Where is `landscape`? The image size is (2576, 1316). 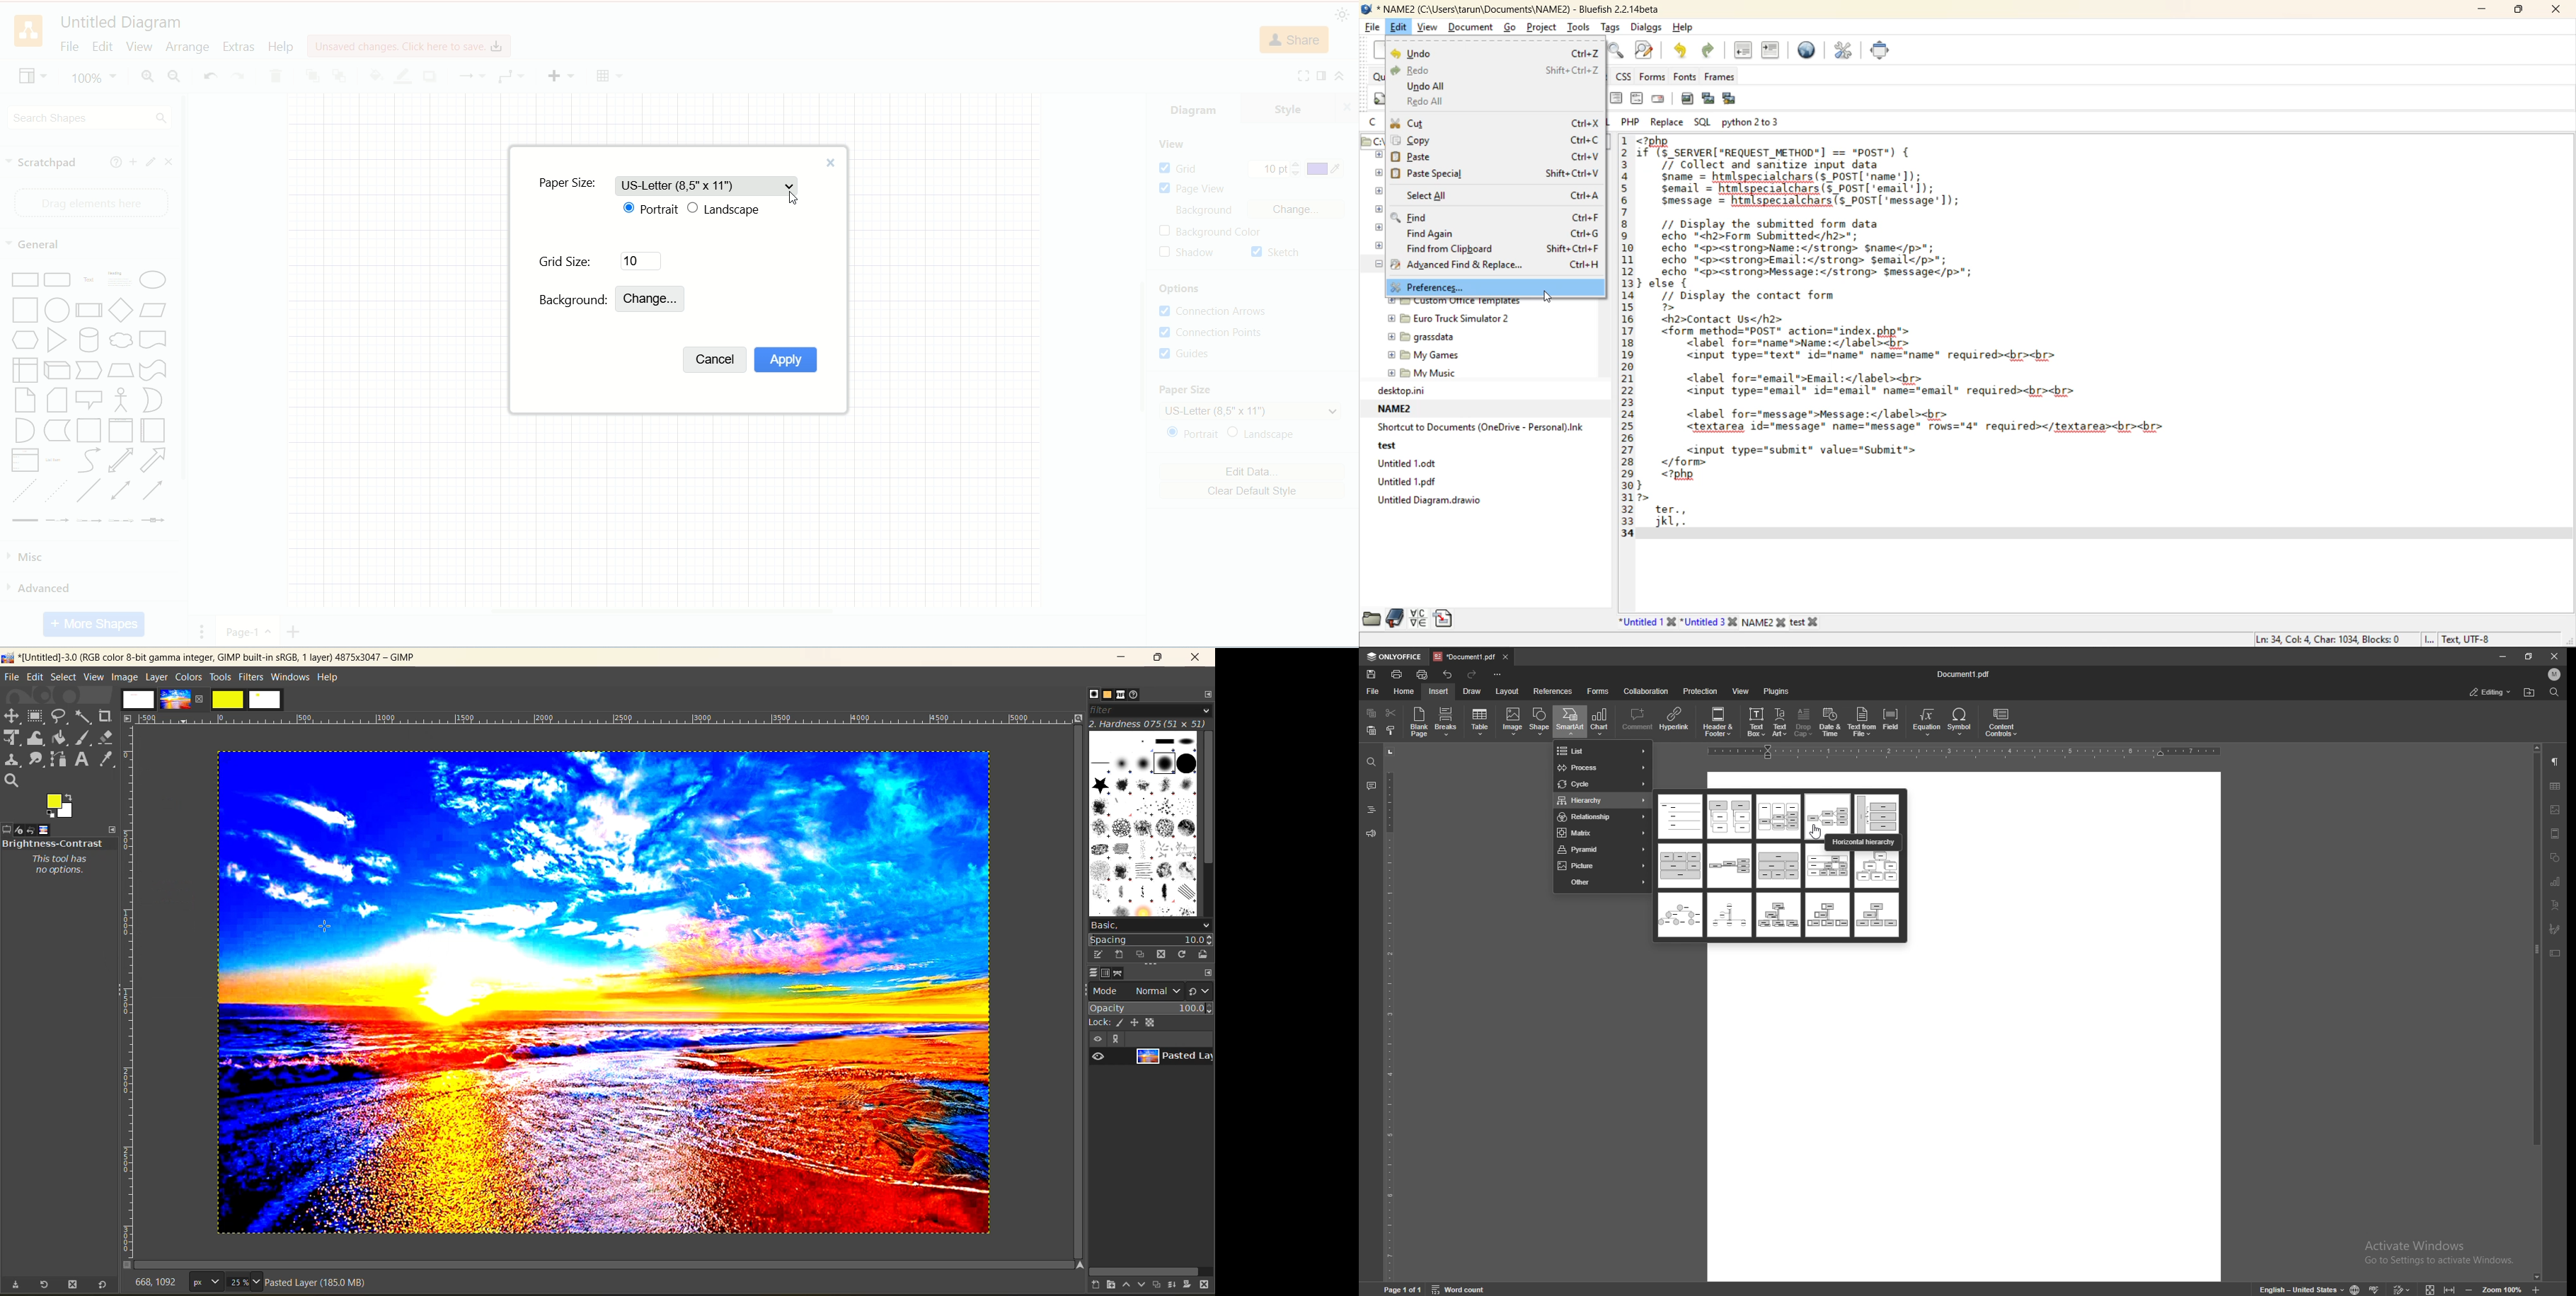 landscape is located at coordinates (725, 209).